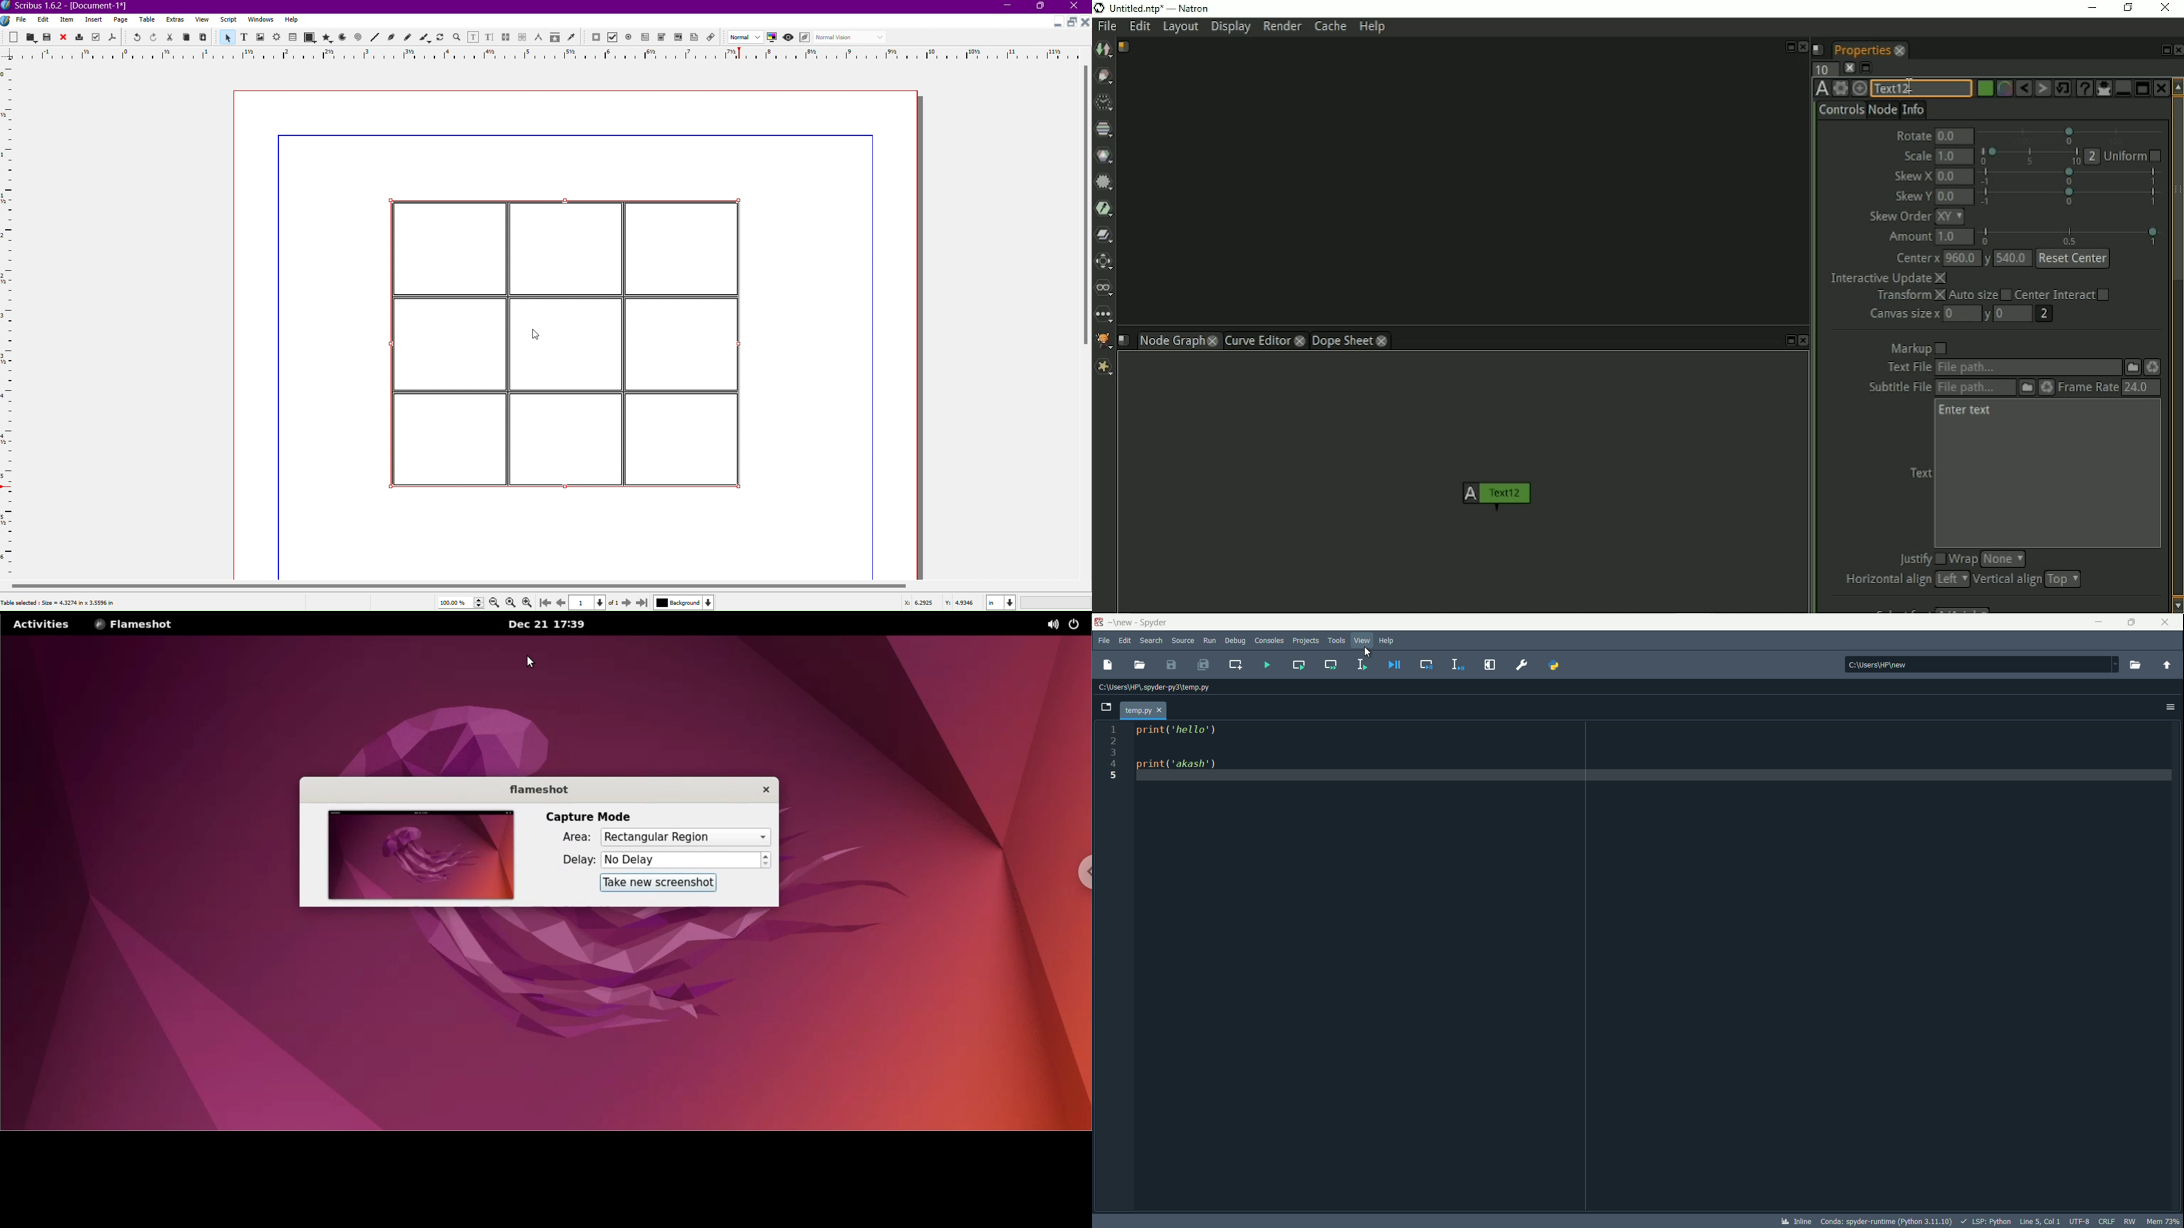 The width and height of the screenshot is (2184, 1232). I want to click on Last Page, so click(643, 602).